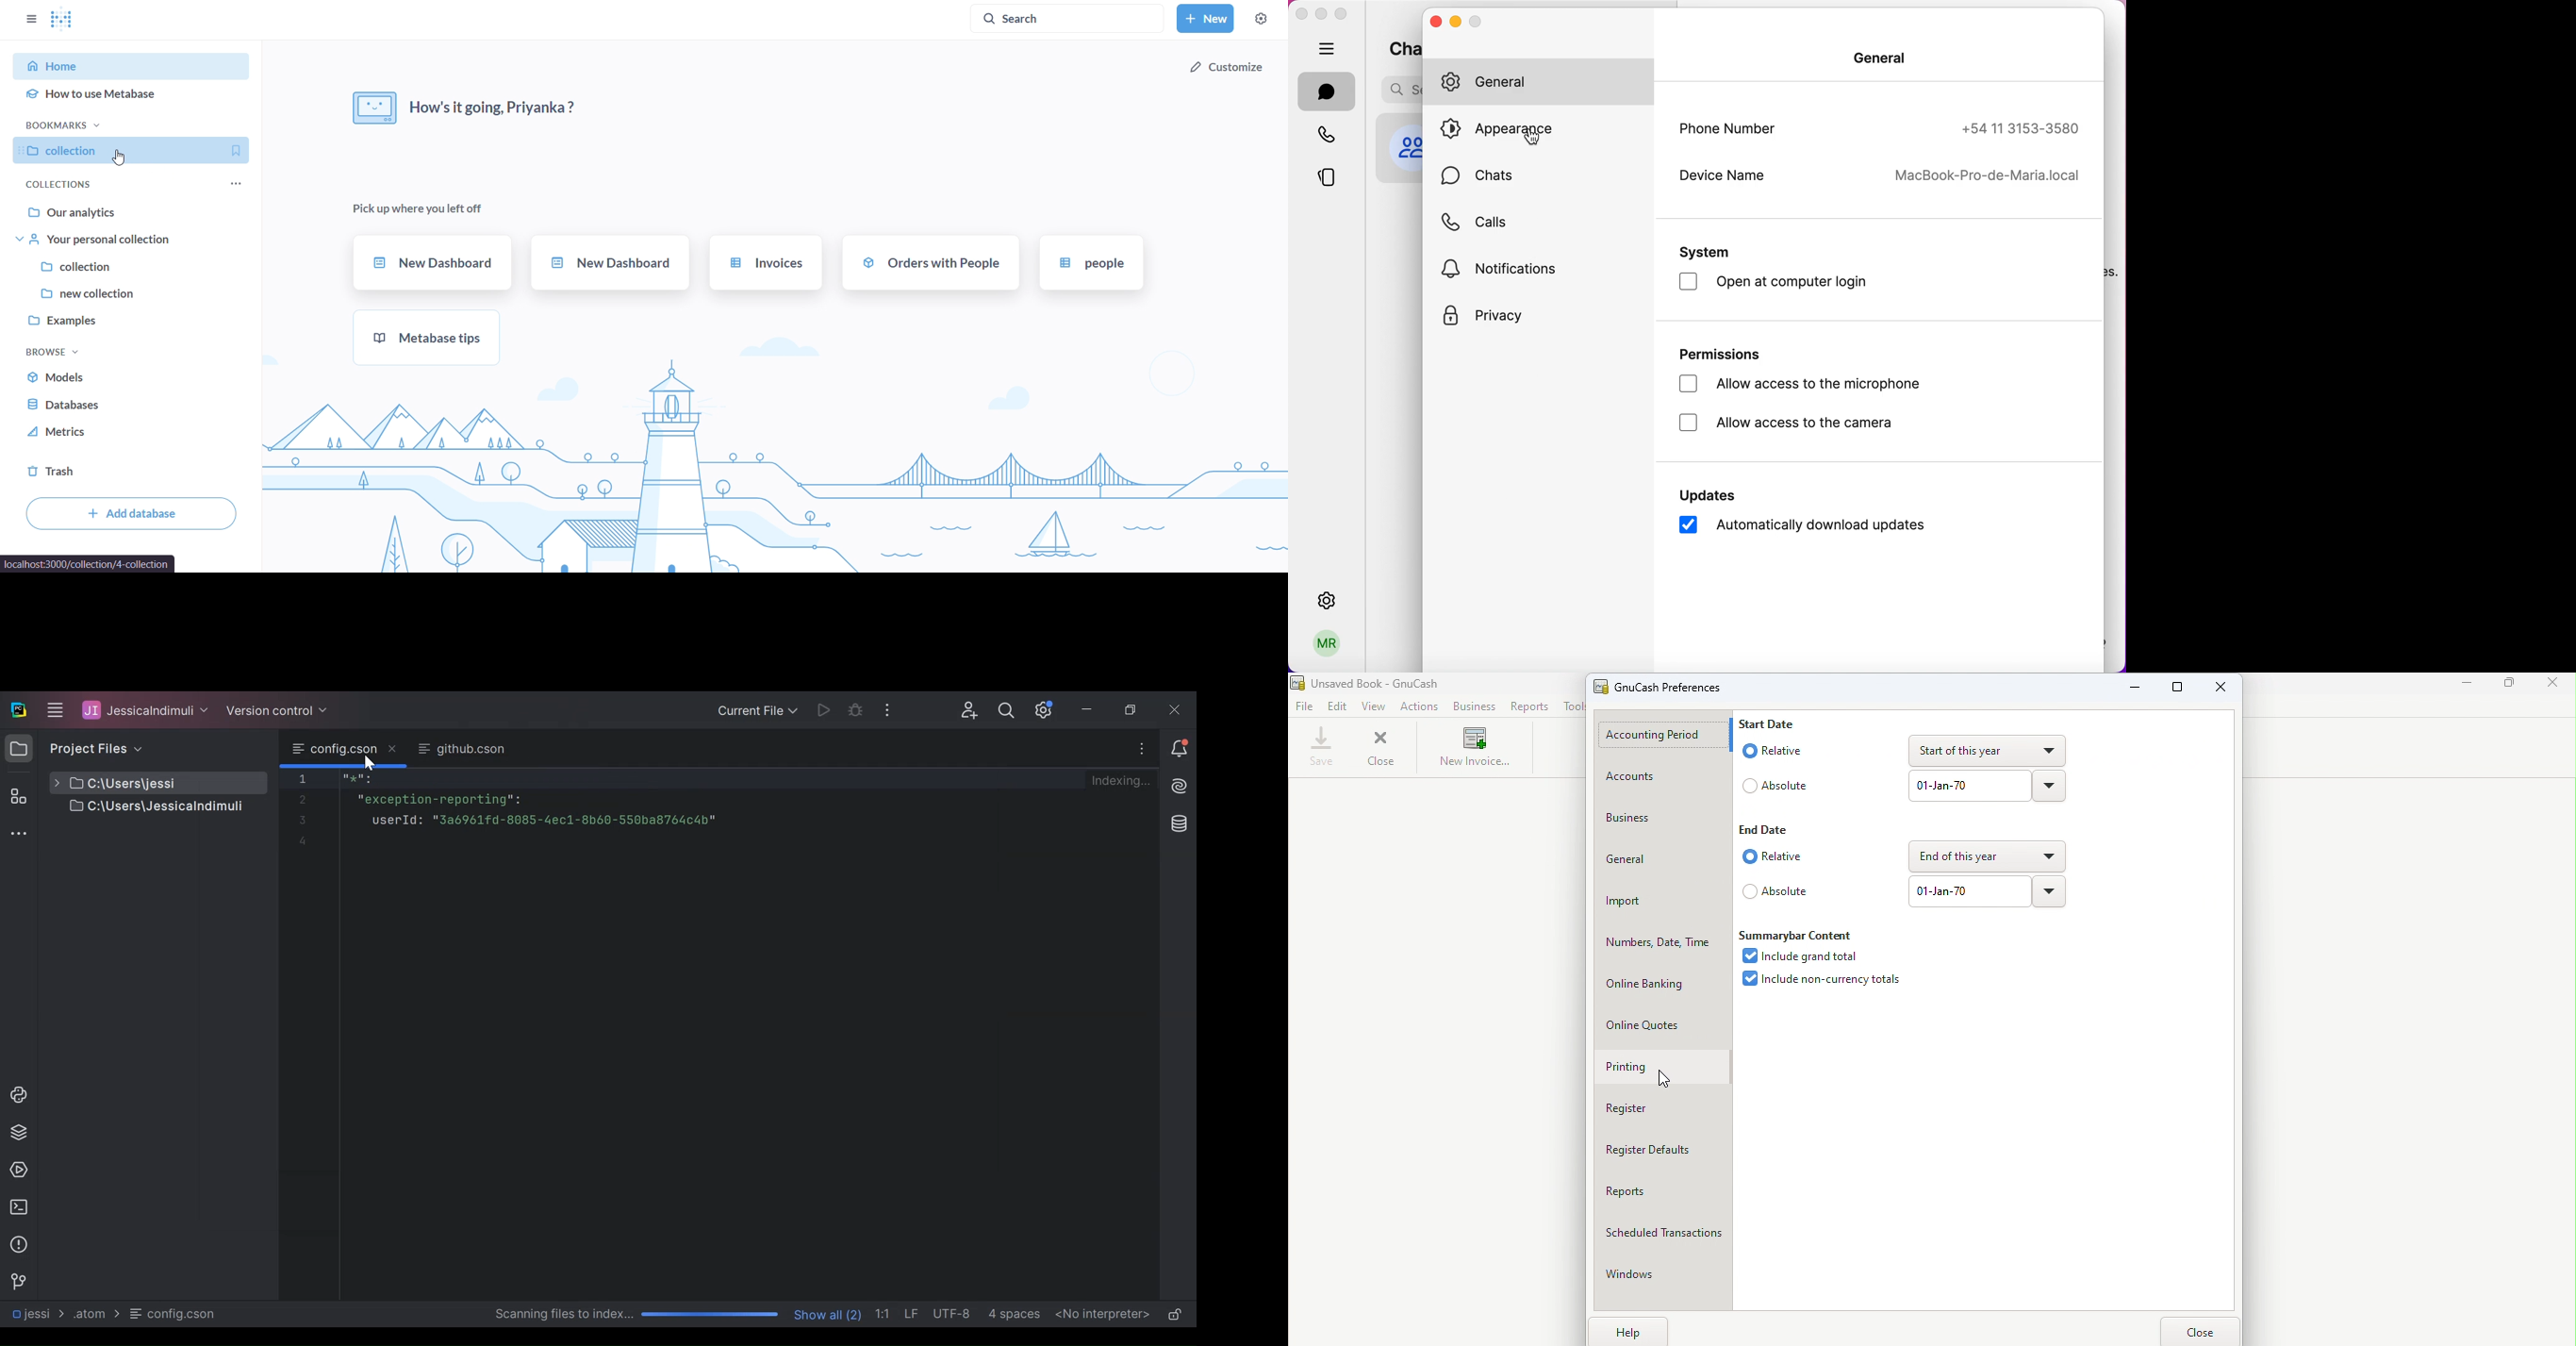 The height and width of the screenshot is (1372, 2576). Describe the element at coordinates (2468, 687) in the screenshot. I see `Minimize` at that location.